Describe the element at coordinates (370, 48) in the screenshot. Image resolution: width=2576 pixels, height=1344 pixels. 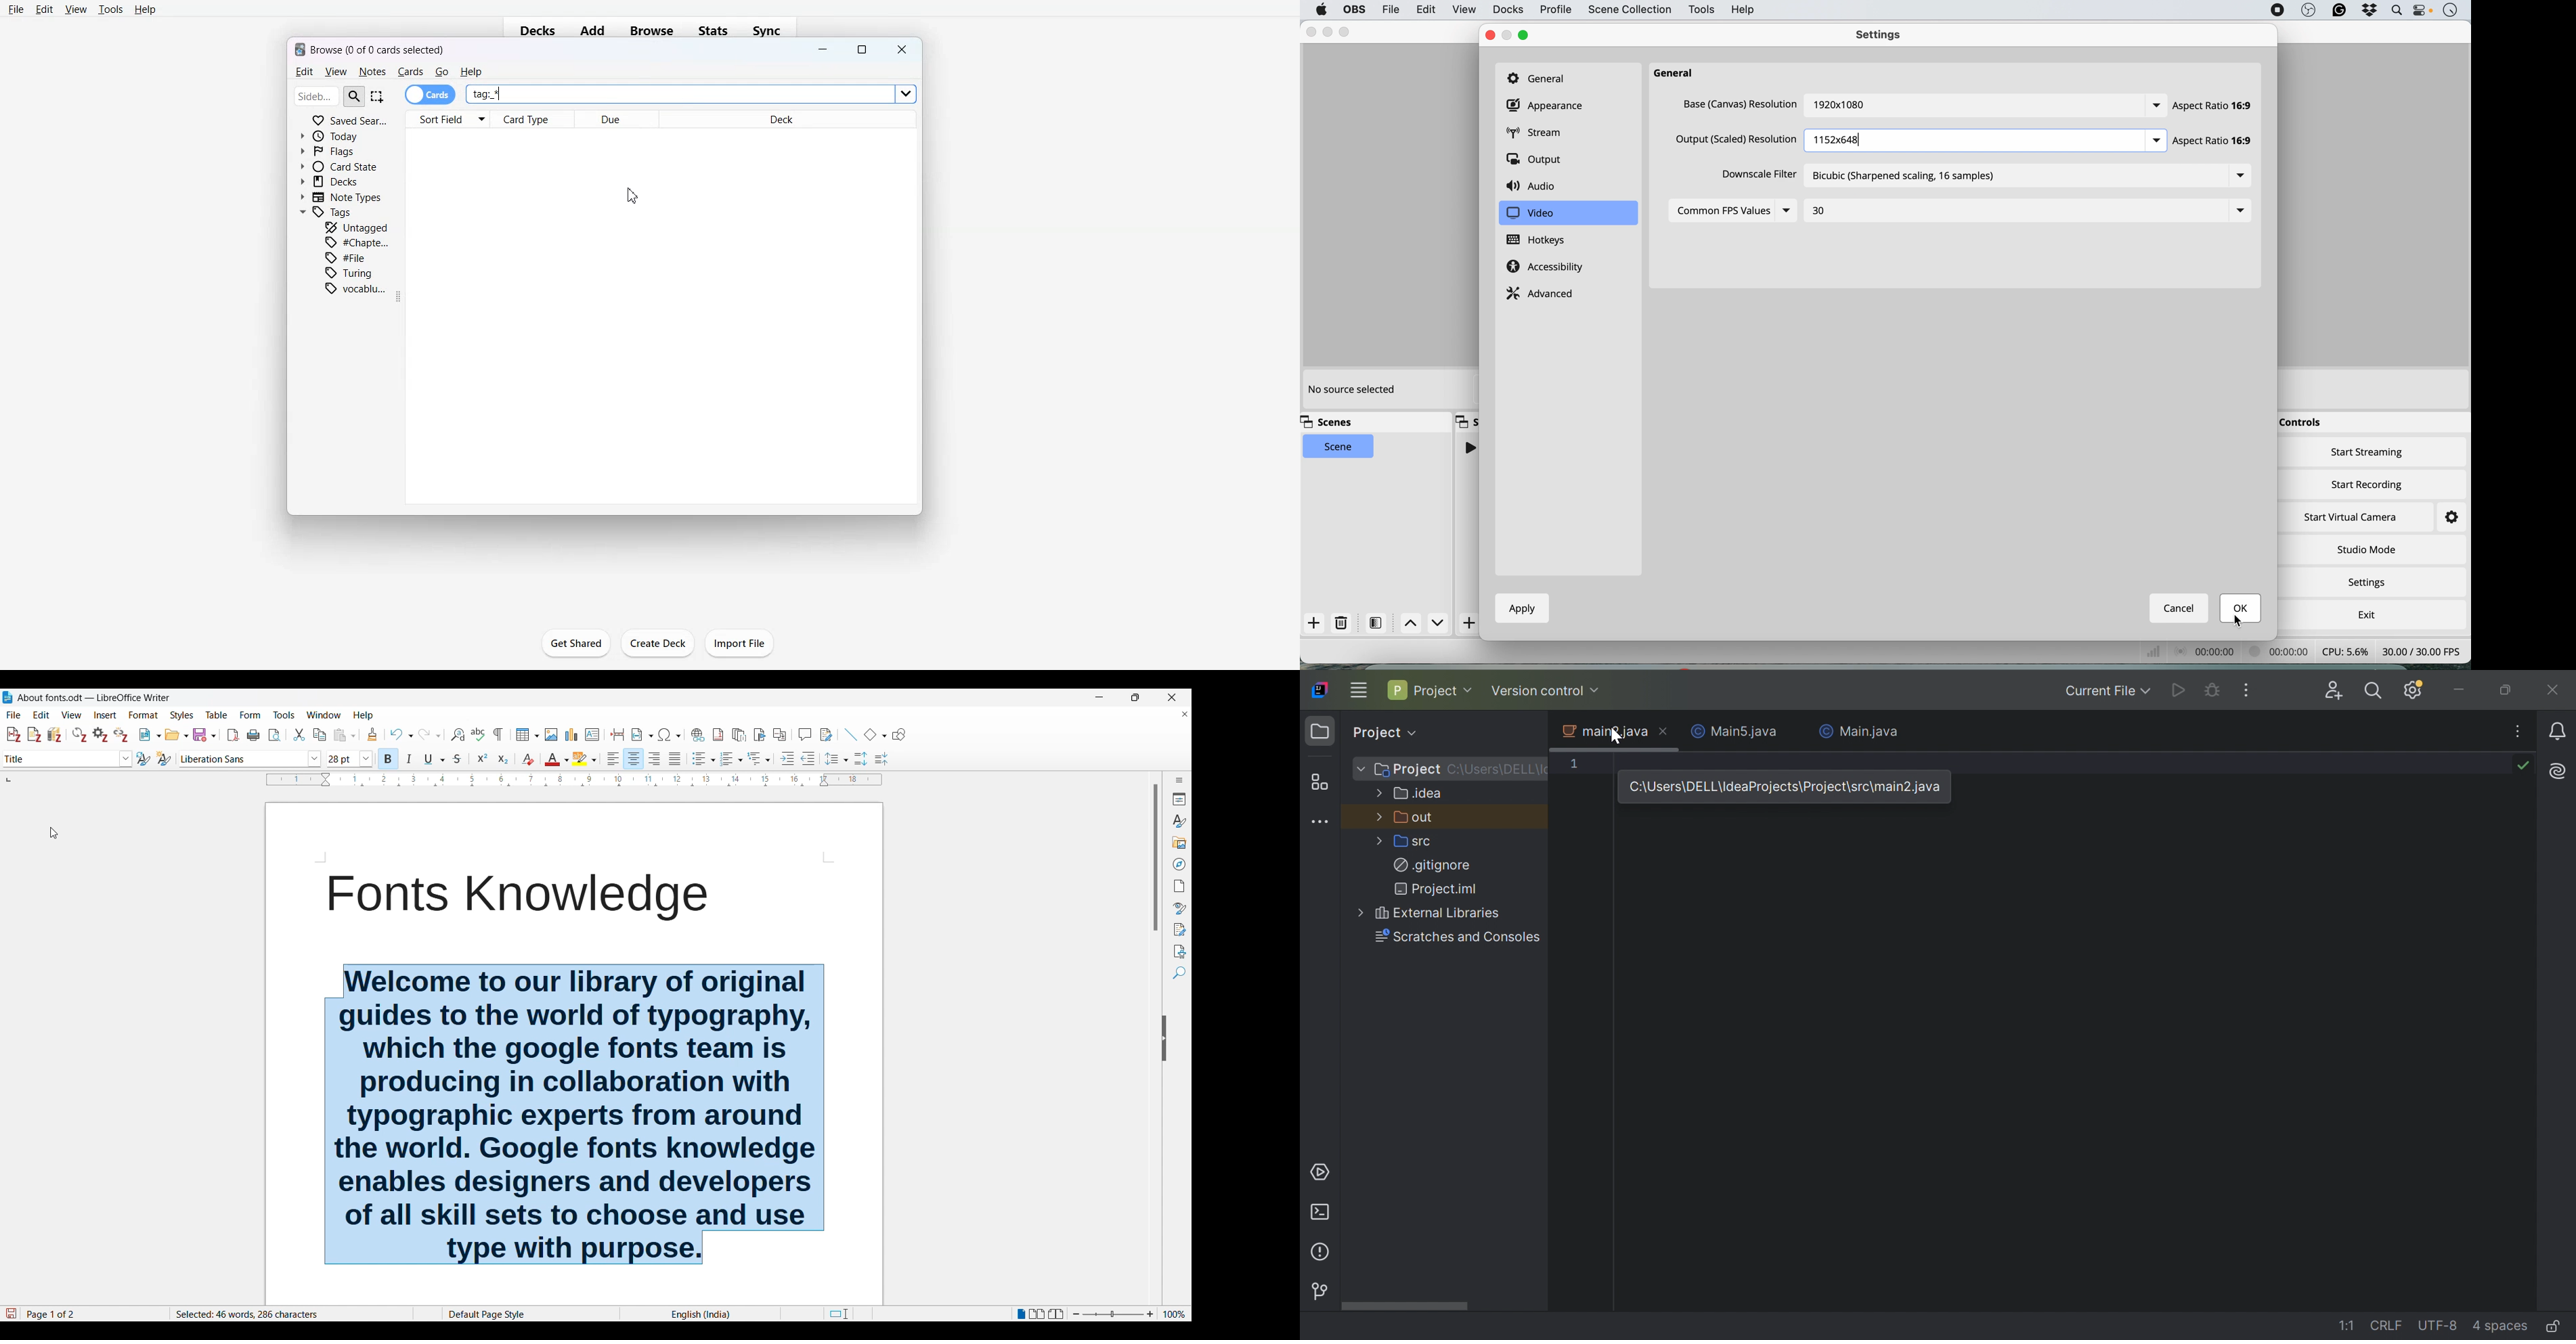
I see `Text` at that location.